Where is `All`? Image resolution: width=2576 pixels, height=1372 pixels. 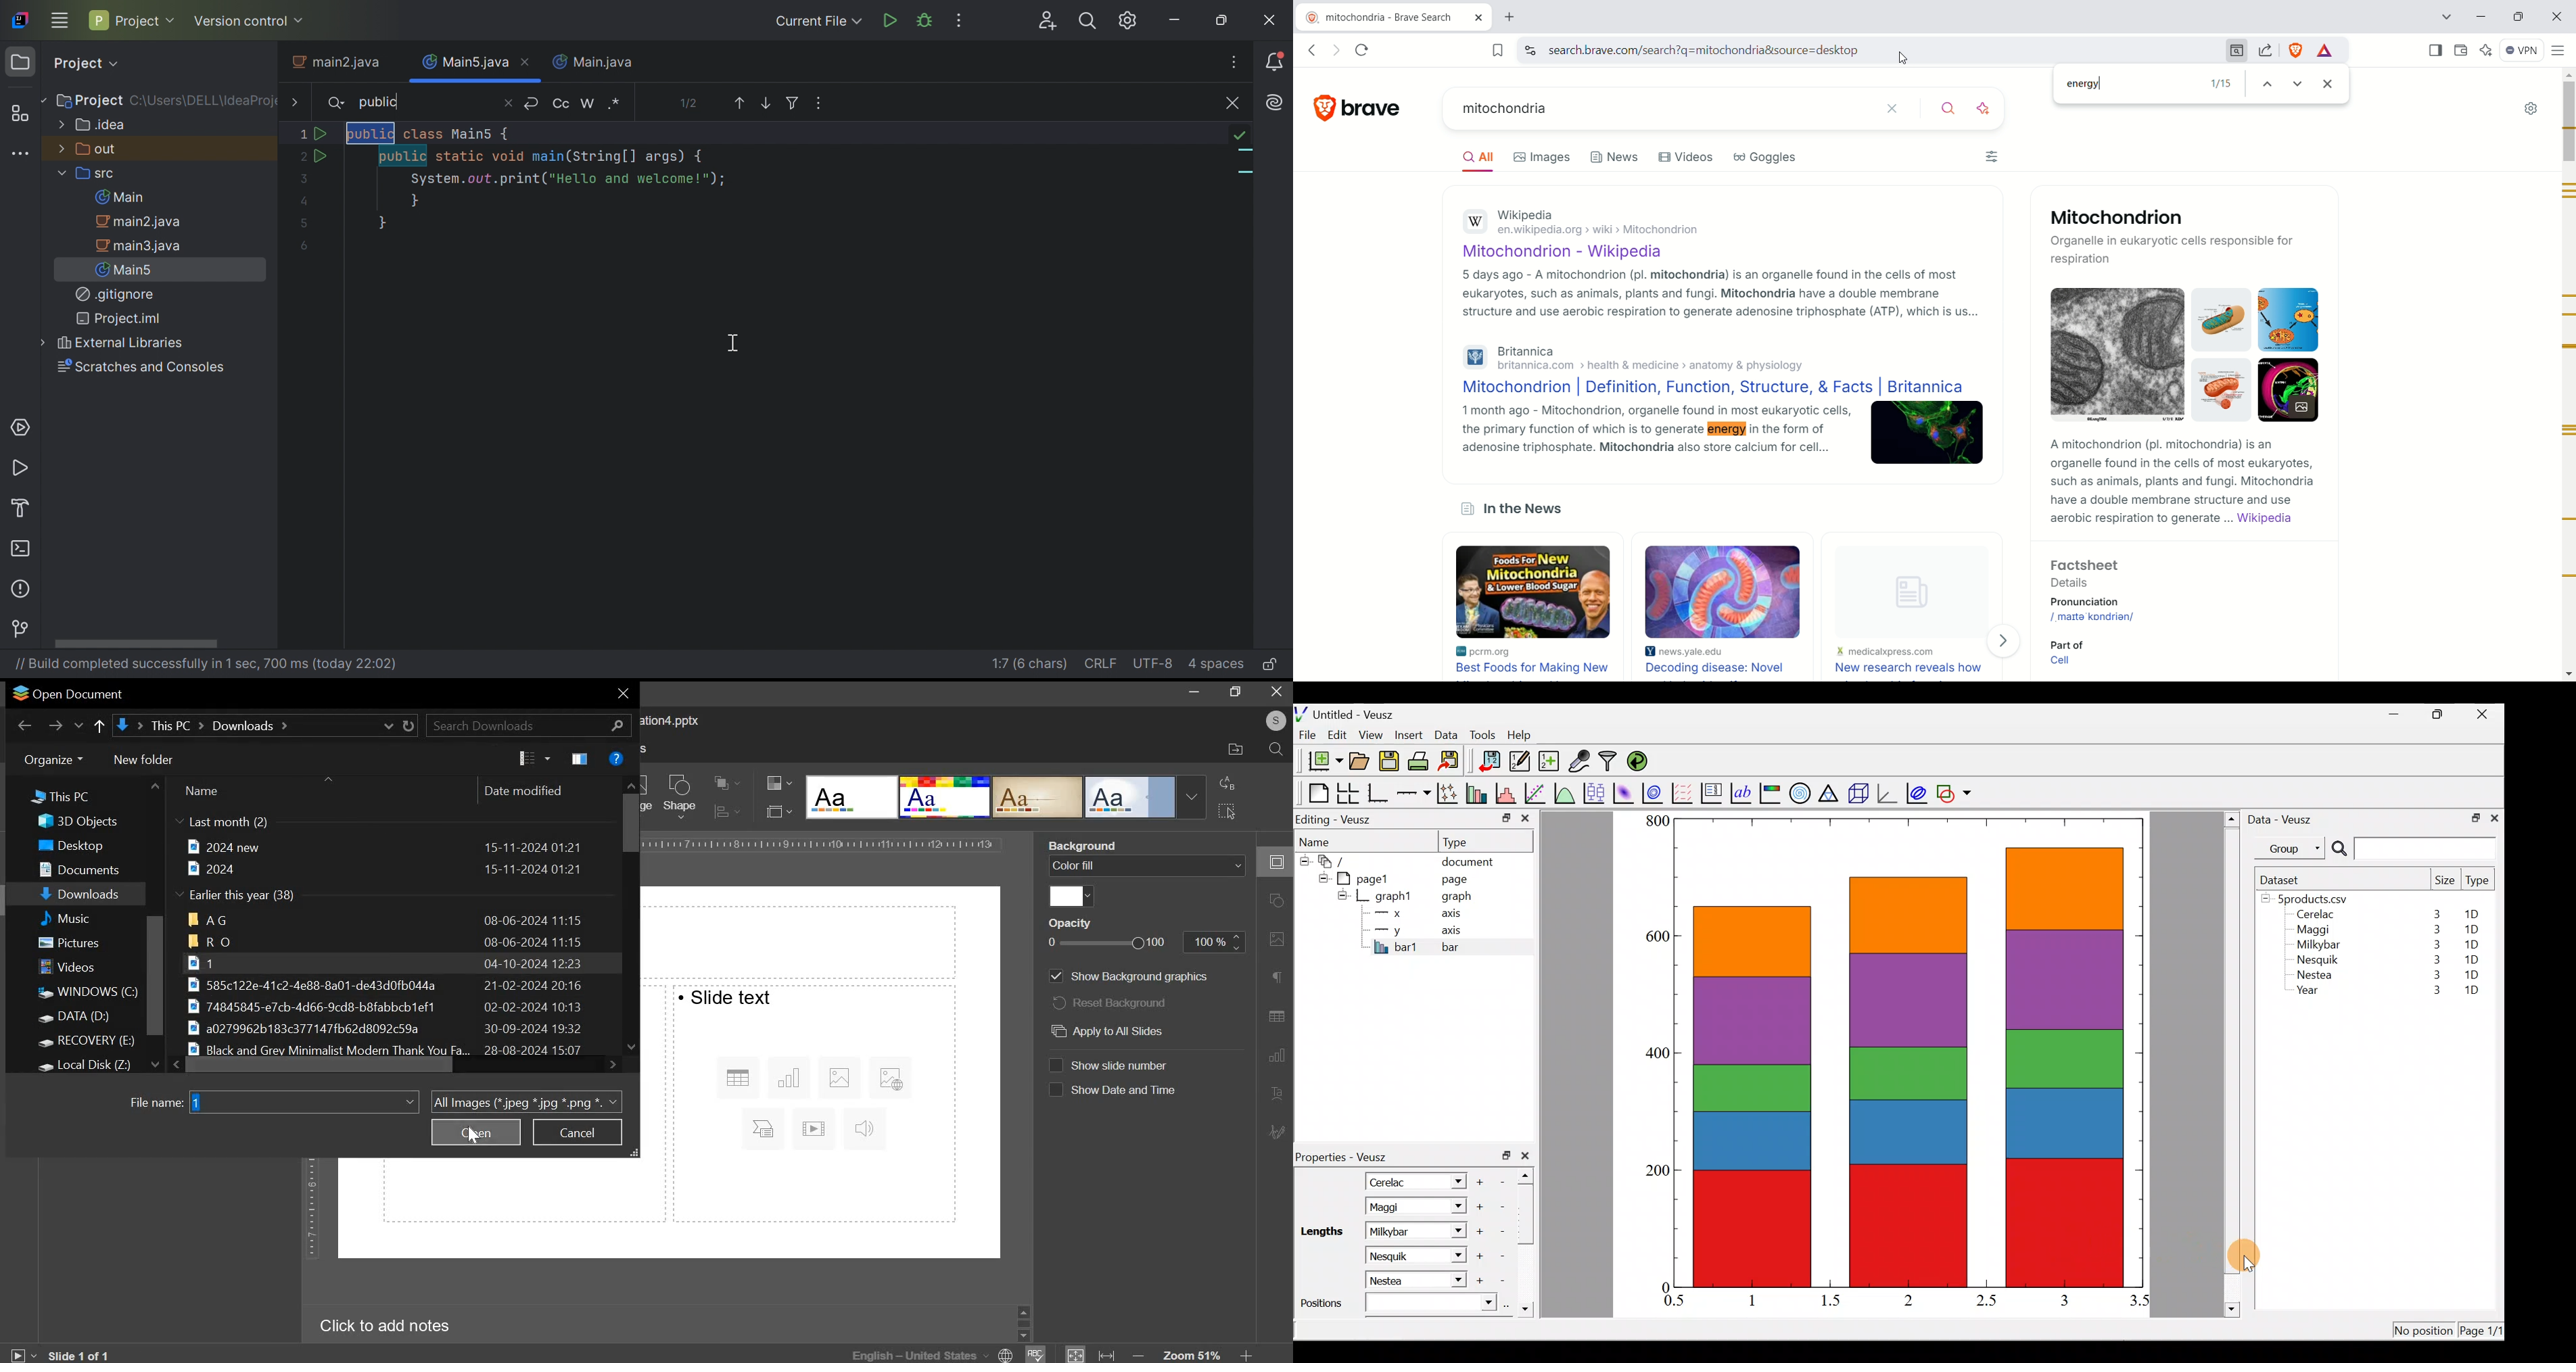 All is located at coordinates (1474, 160).